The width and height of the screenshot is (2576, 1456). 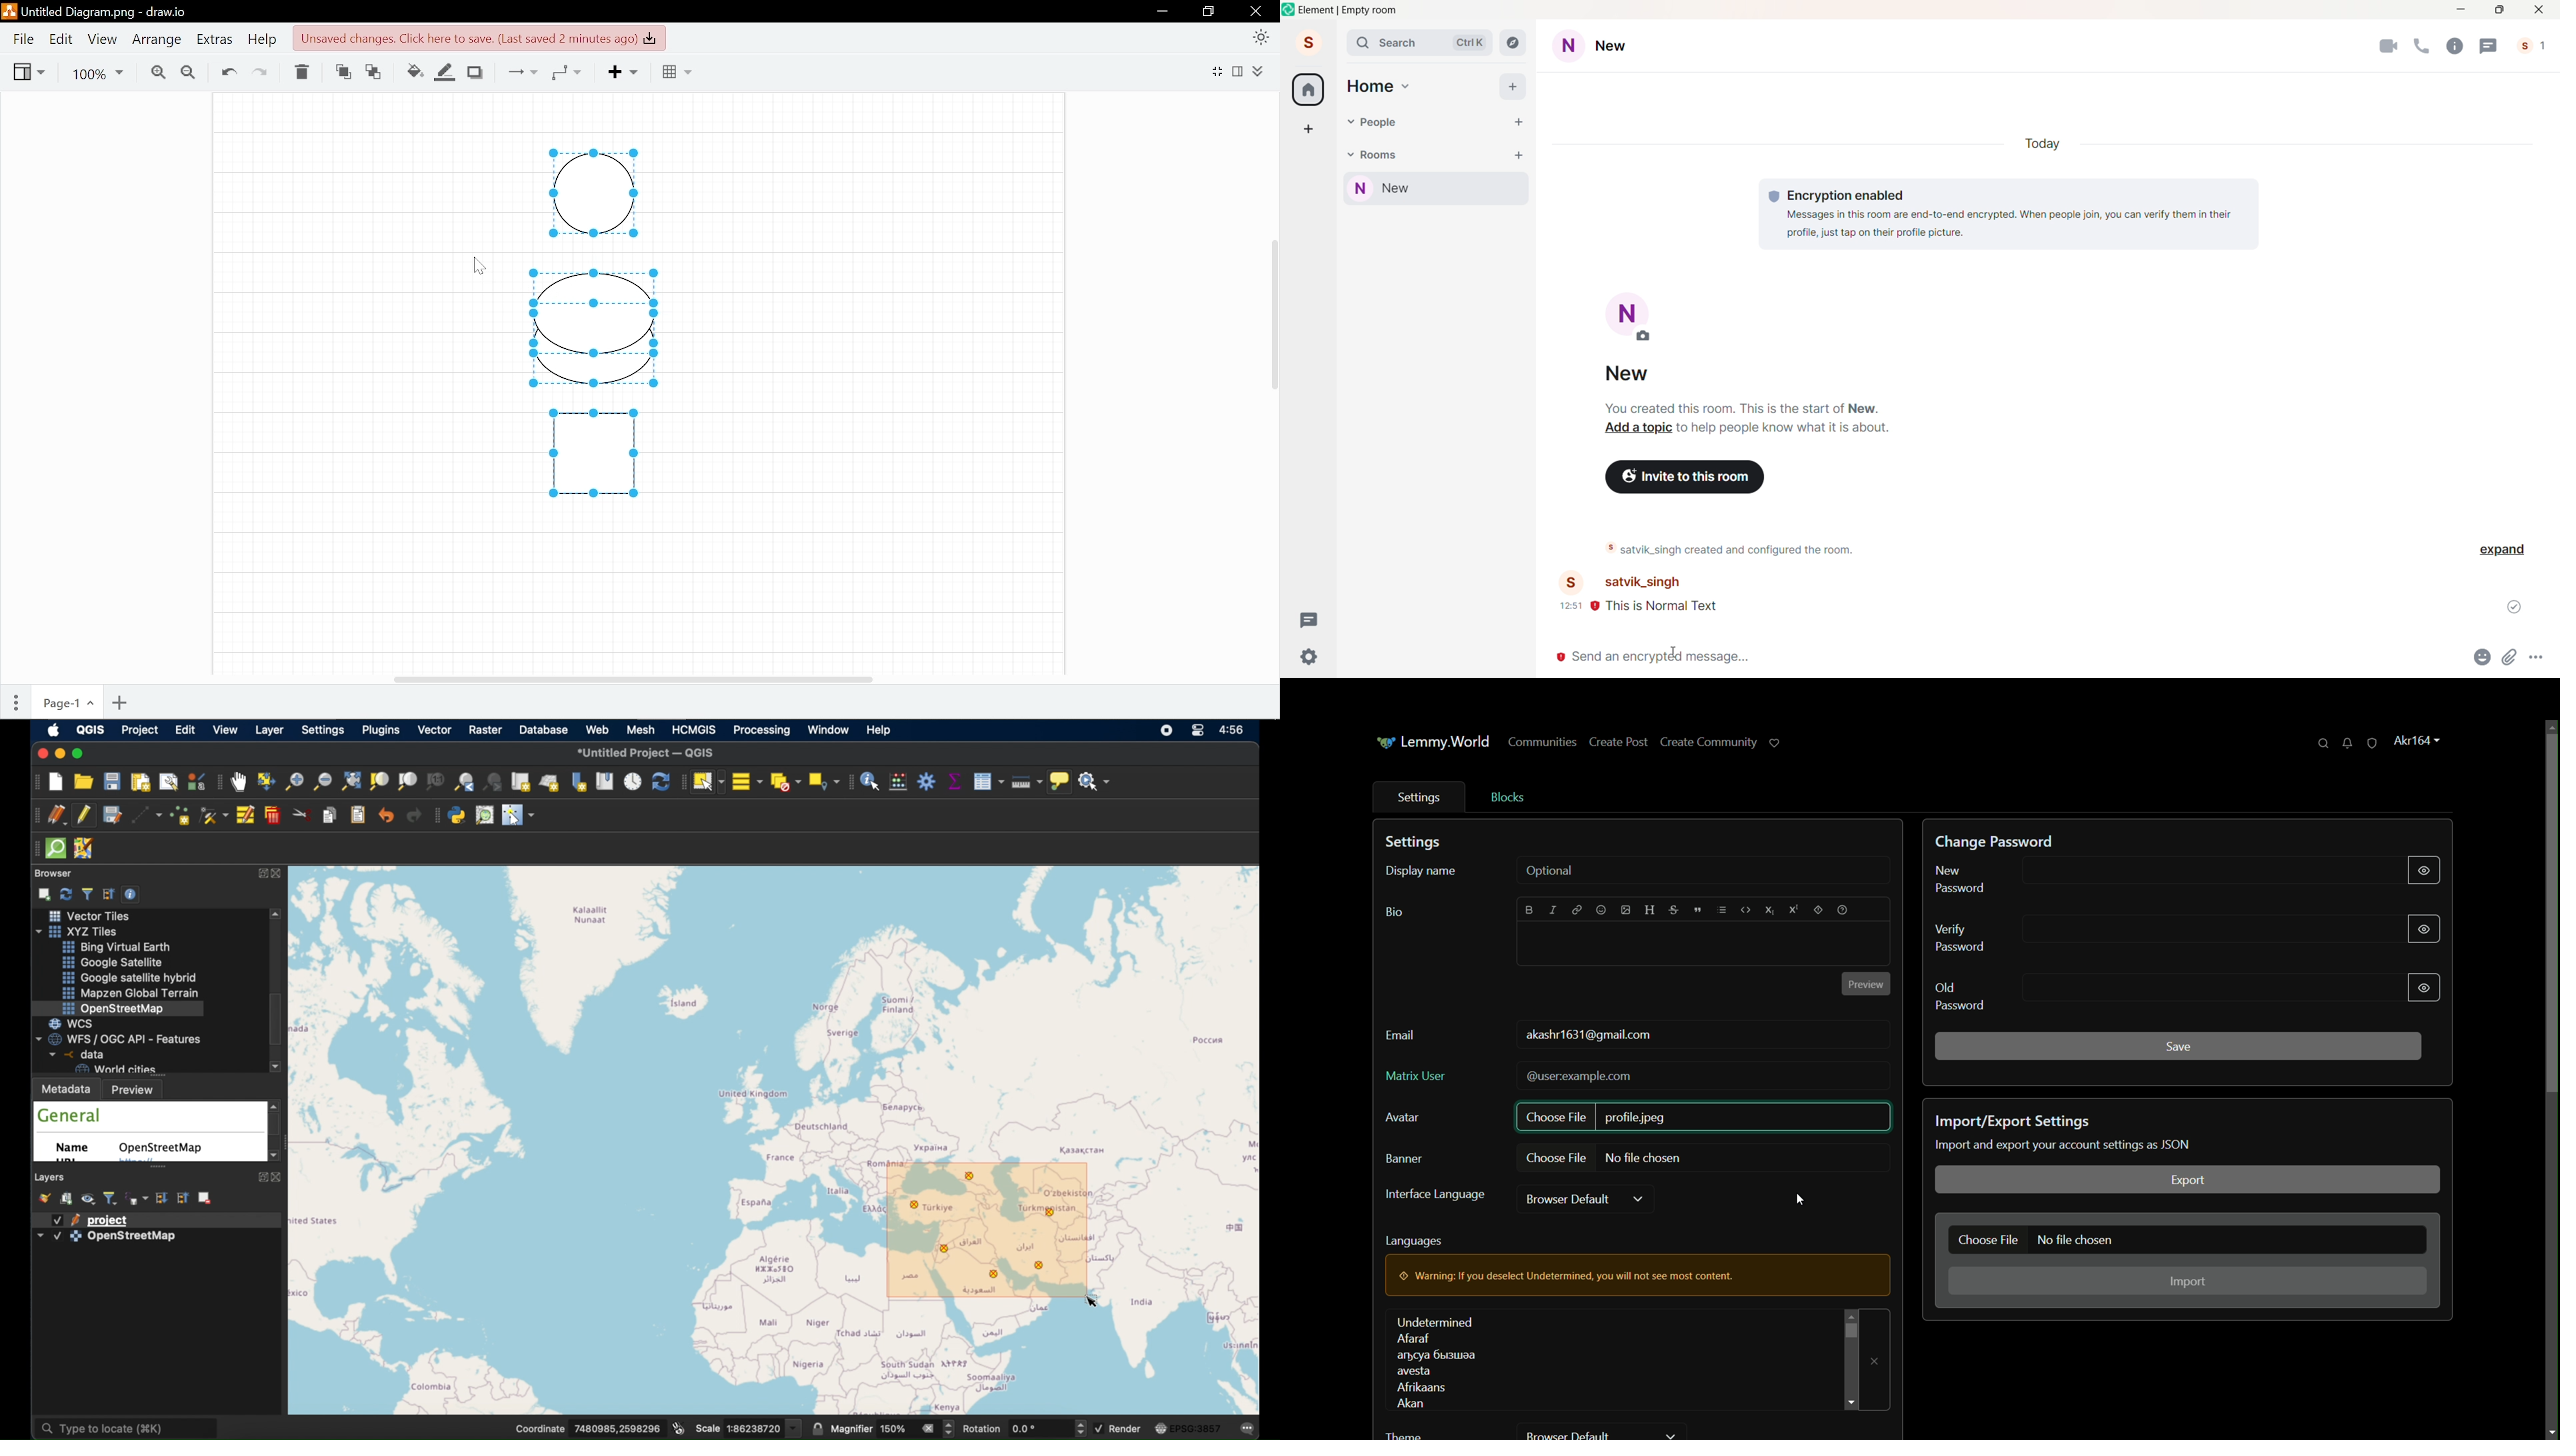 What do you see at coordinates (1289, 9) in the screenshot?
I see `Logo` at bounding box center [1289, 9].